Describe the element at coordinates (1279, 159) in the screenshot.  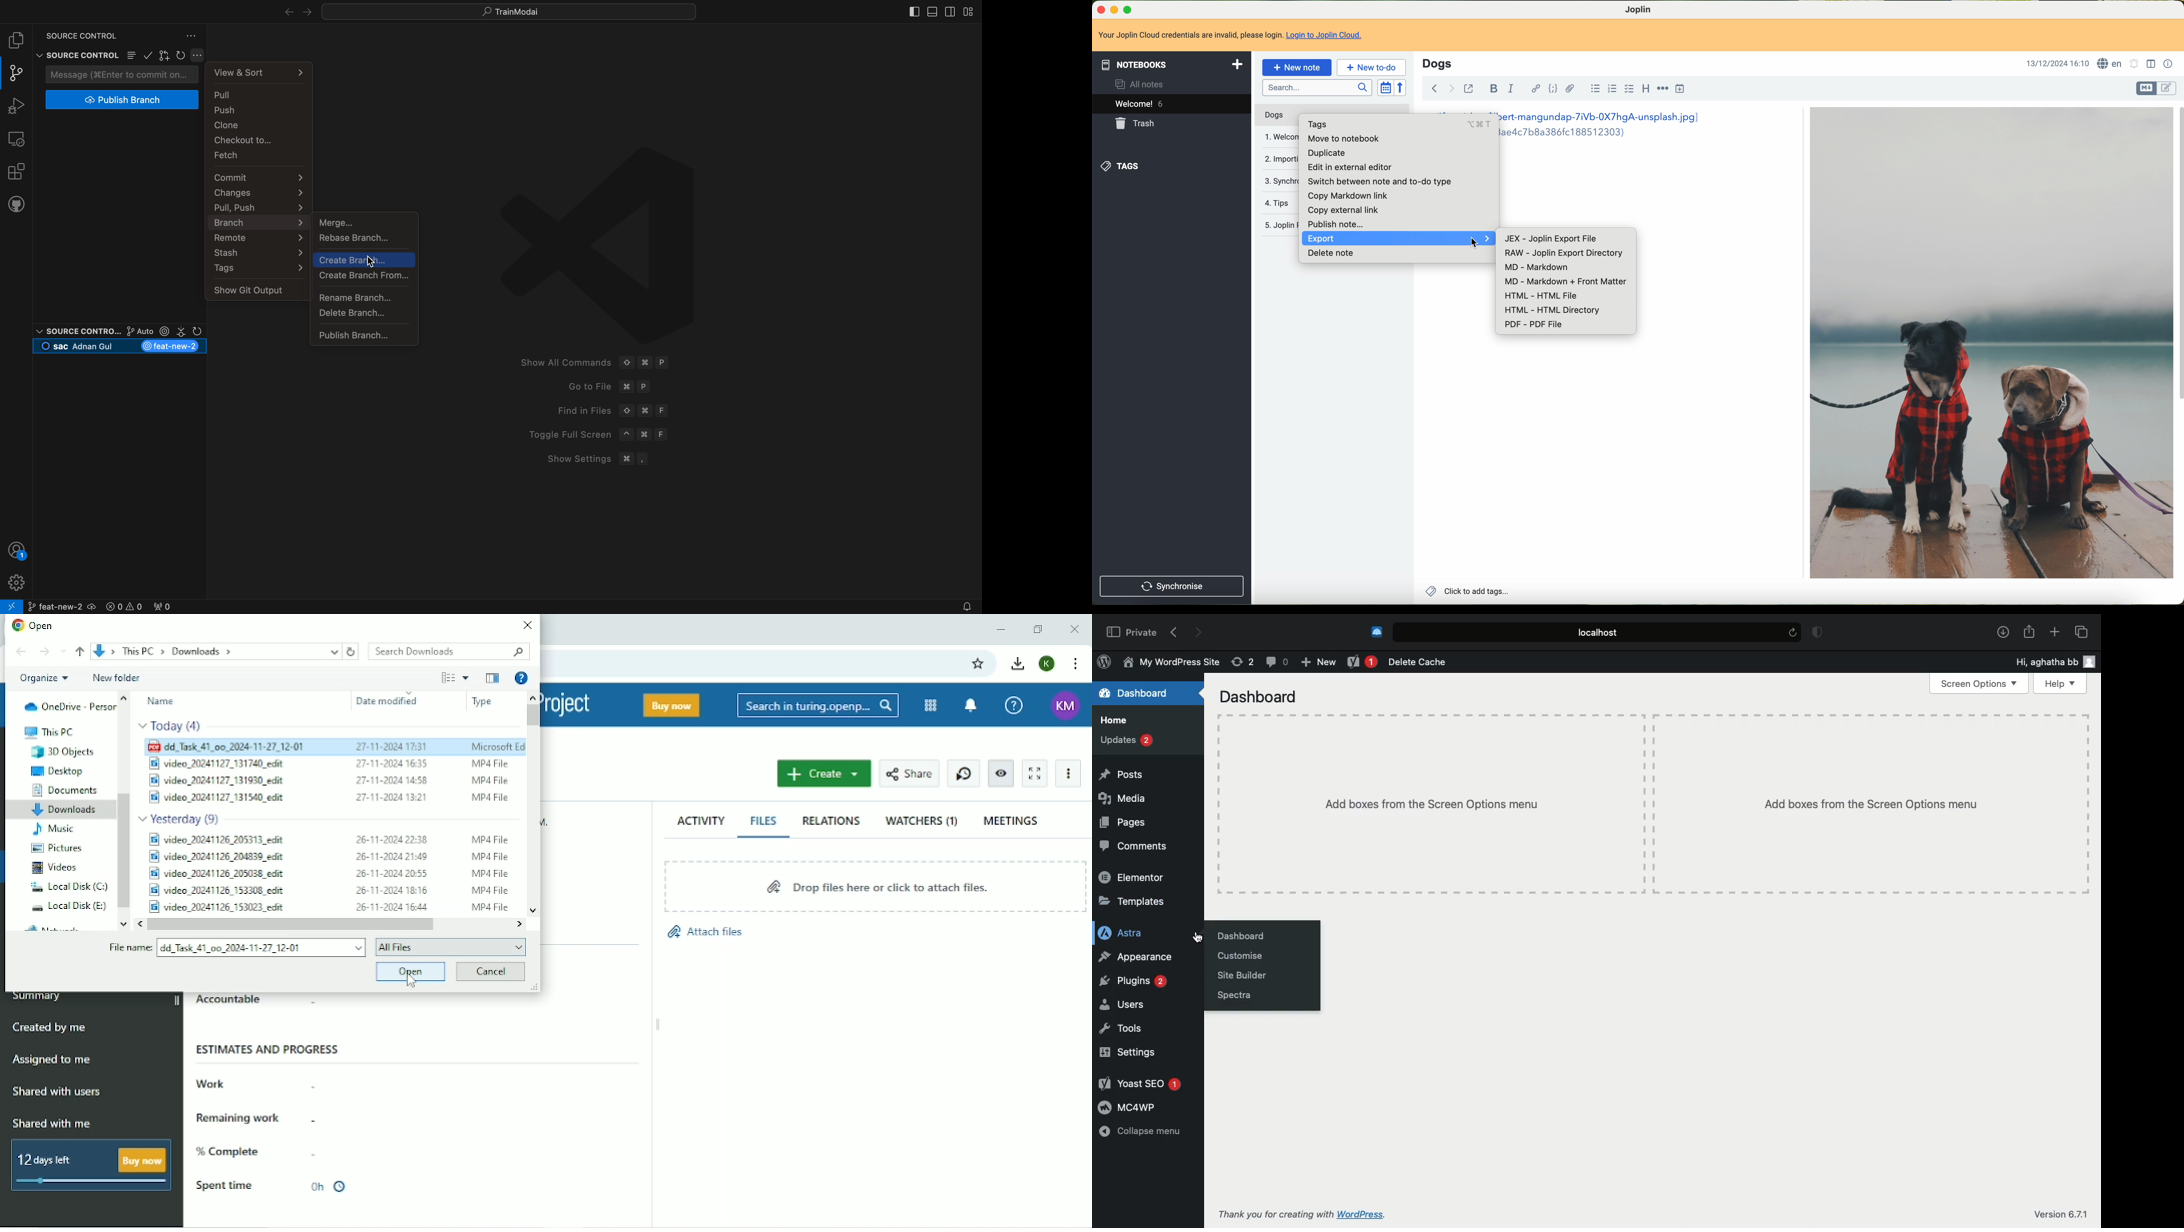
I see `importing and exporting notes` at that location.